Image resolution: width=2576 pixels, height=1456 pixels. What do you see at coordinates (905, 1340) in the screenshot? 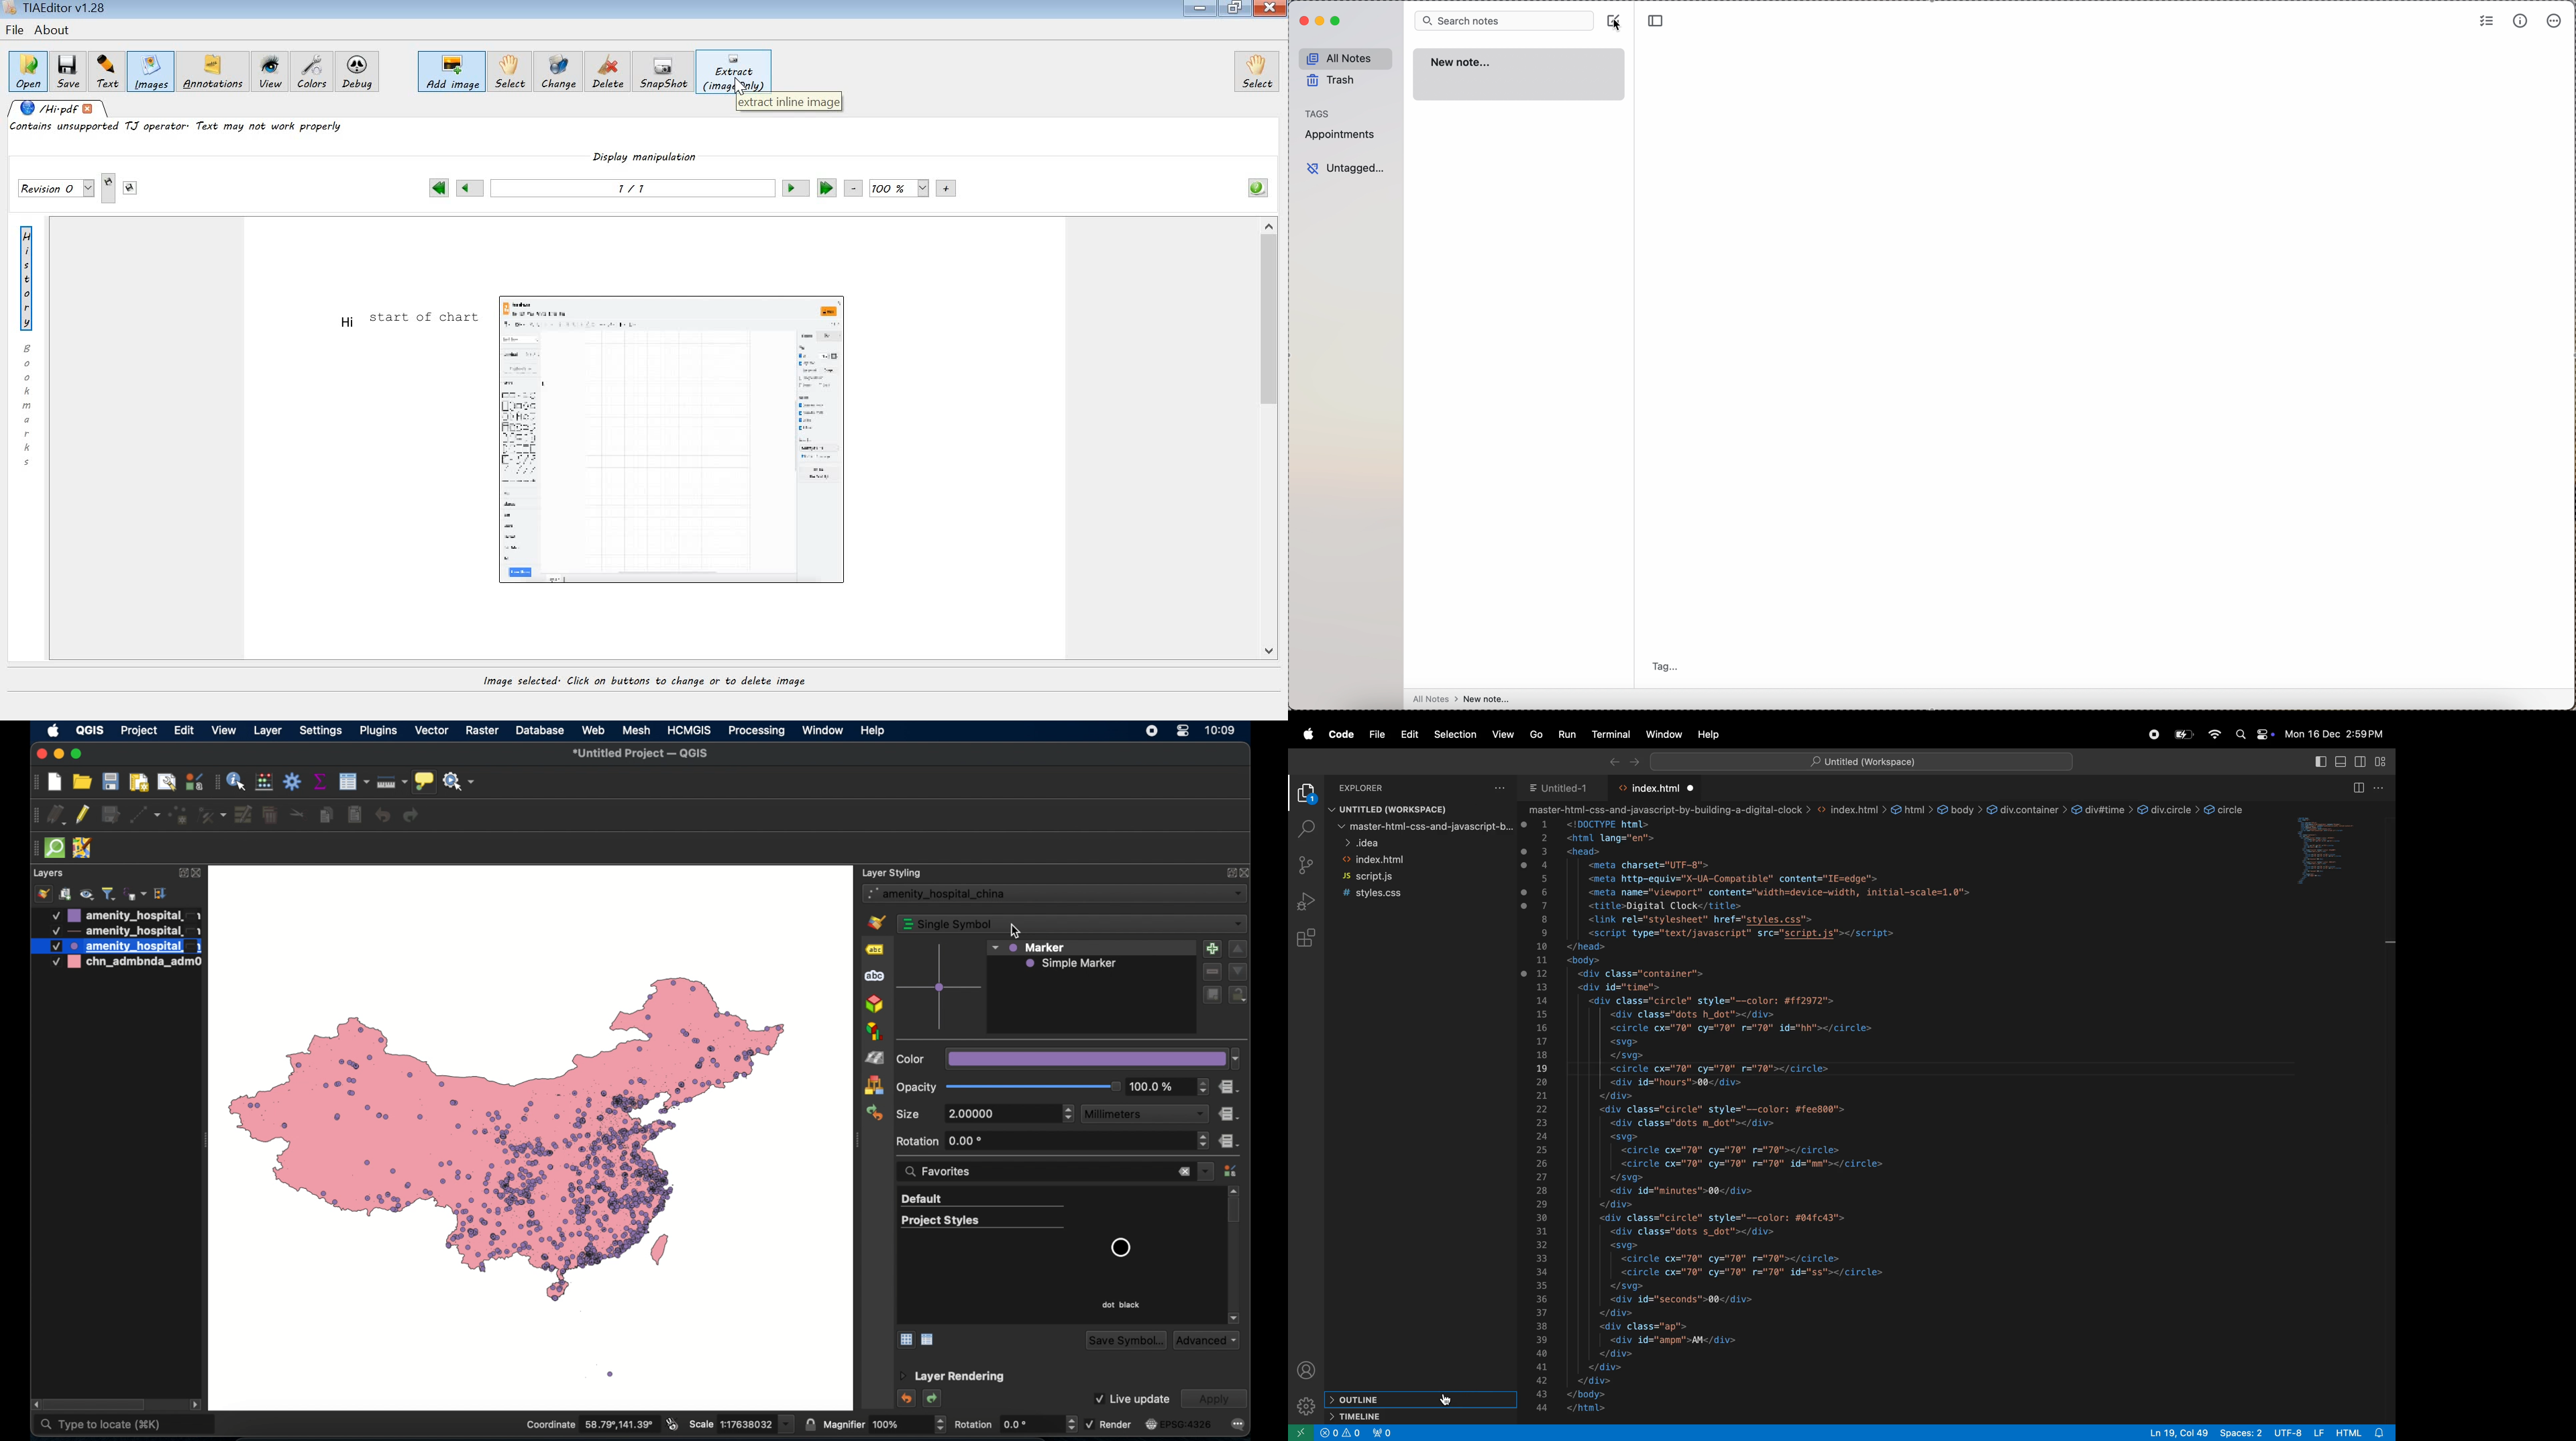
I see `icon view` at bounding box center [905, 1340].